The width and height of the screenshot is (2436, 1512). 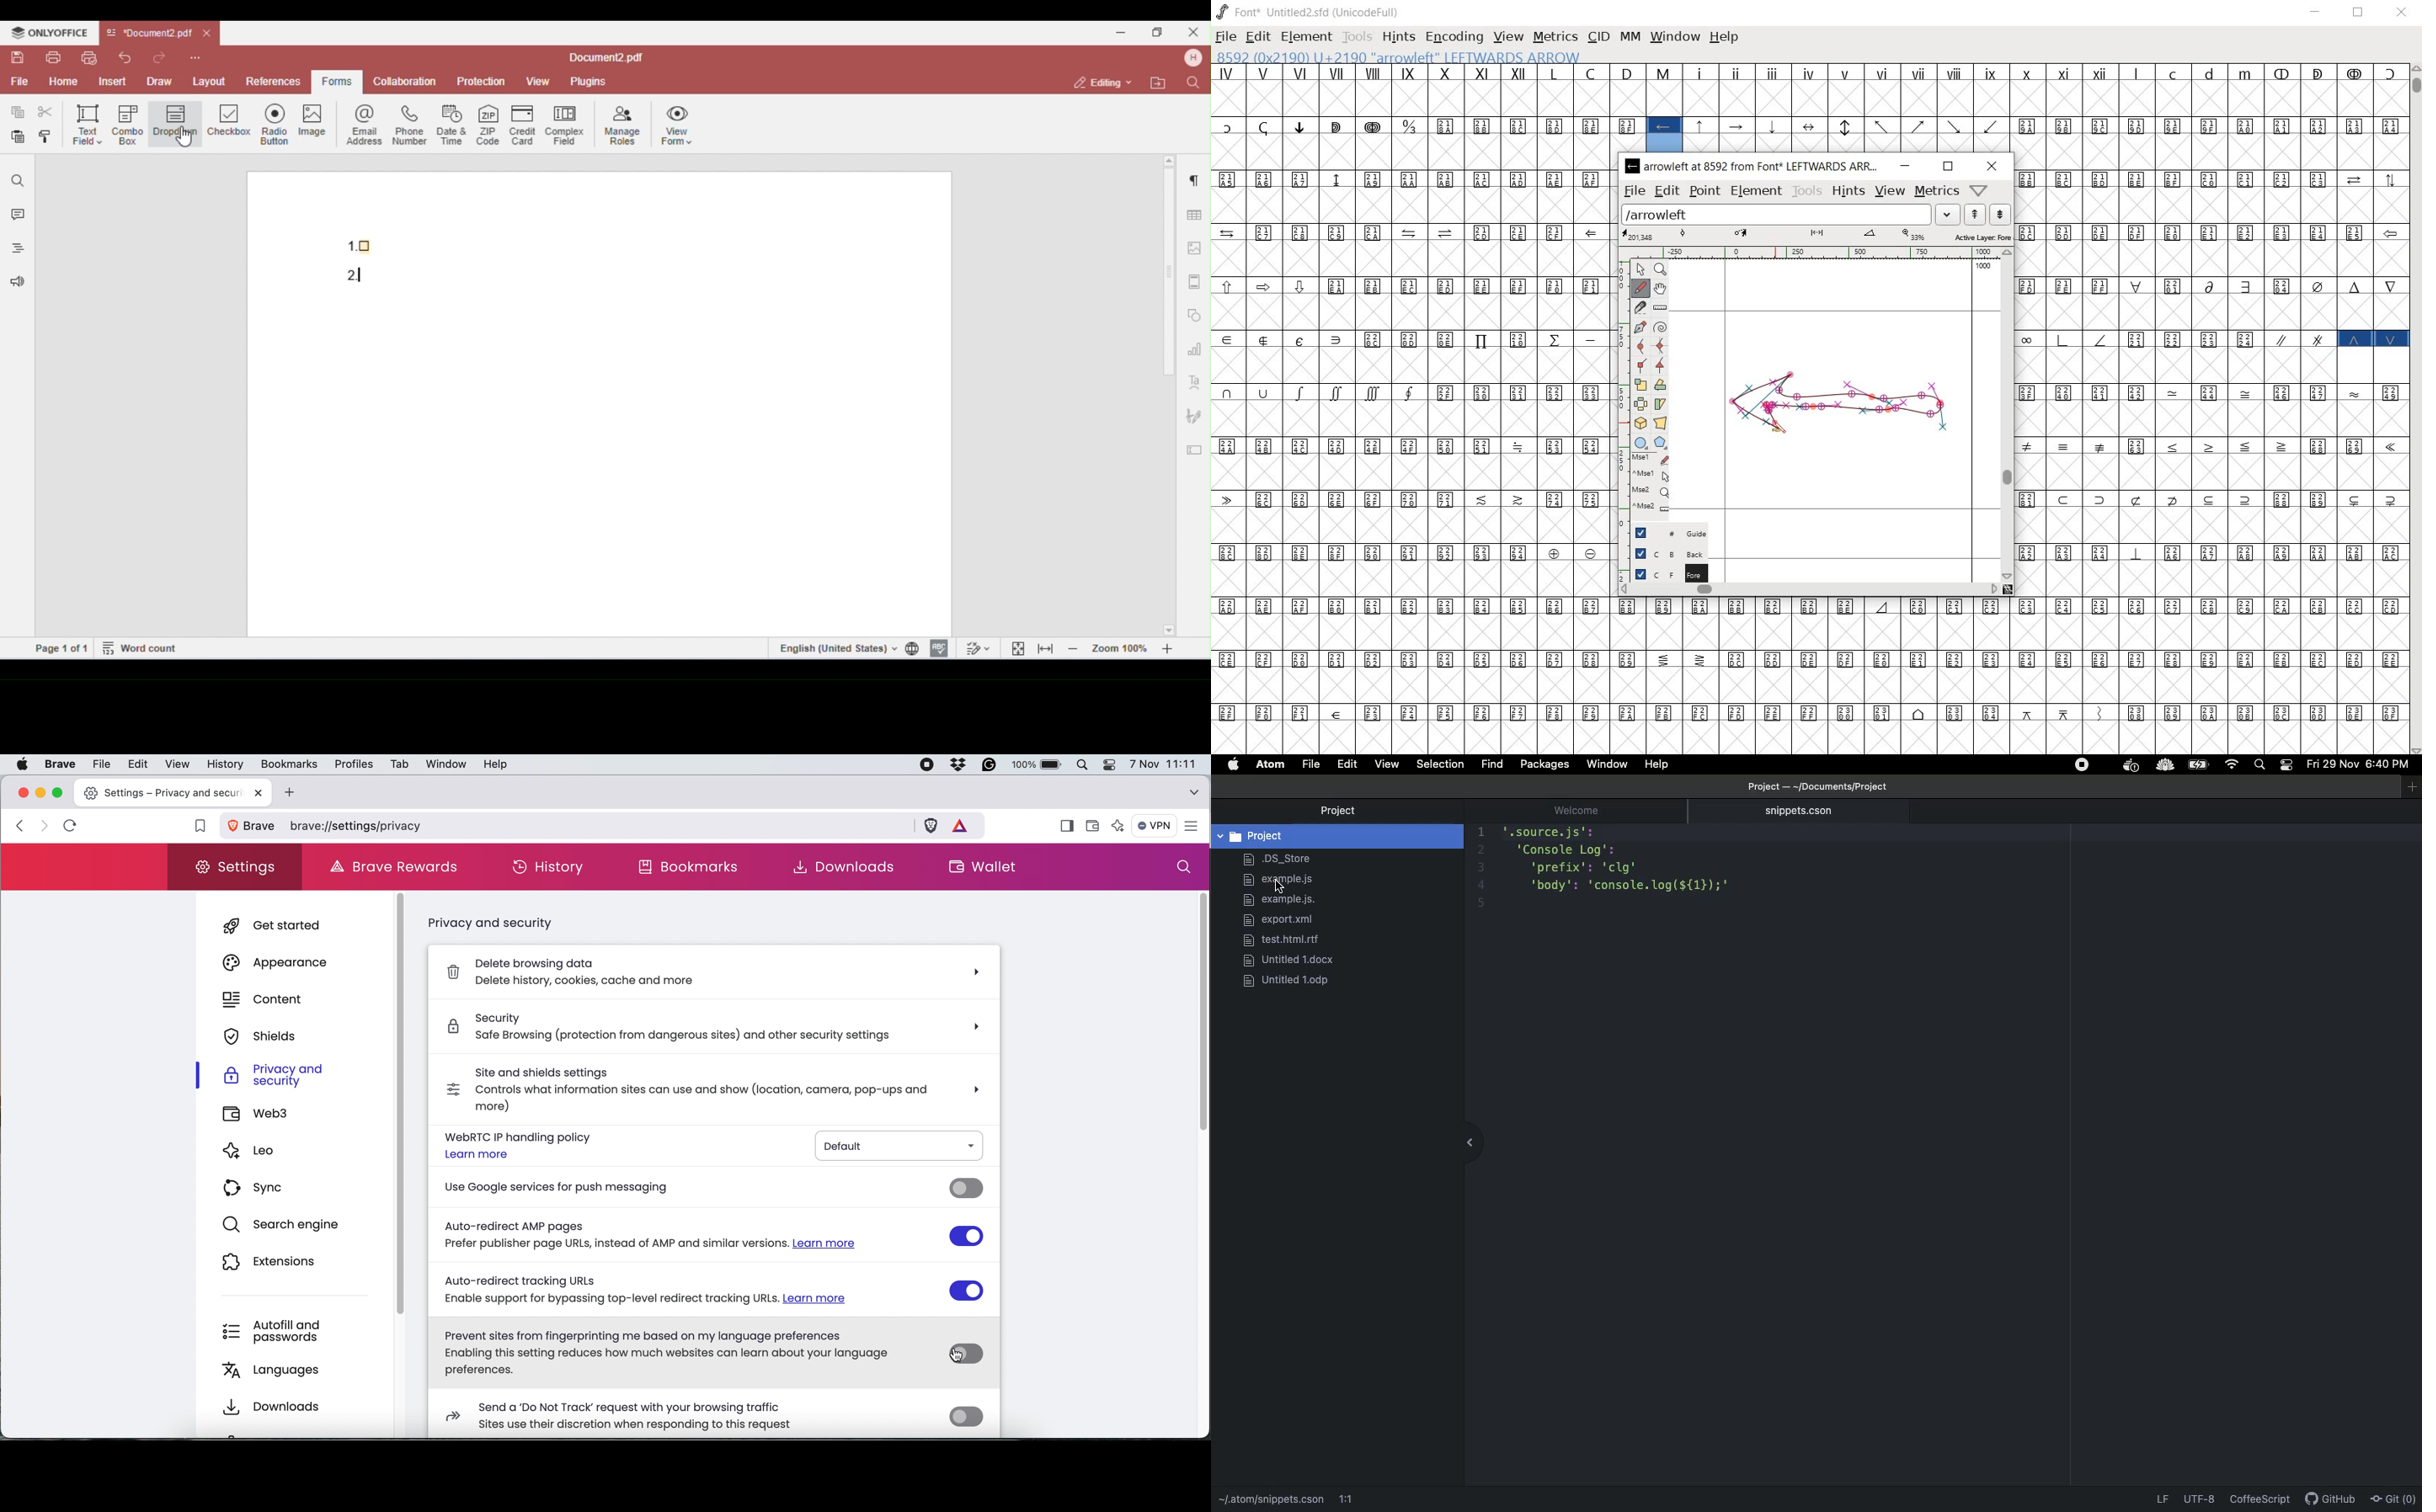 What do you see at coordinates (1509, 36) in the screenshot?
I see `view` at bounding box center [1509, 36].